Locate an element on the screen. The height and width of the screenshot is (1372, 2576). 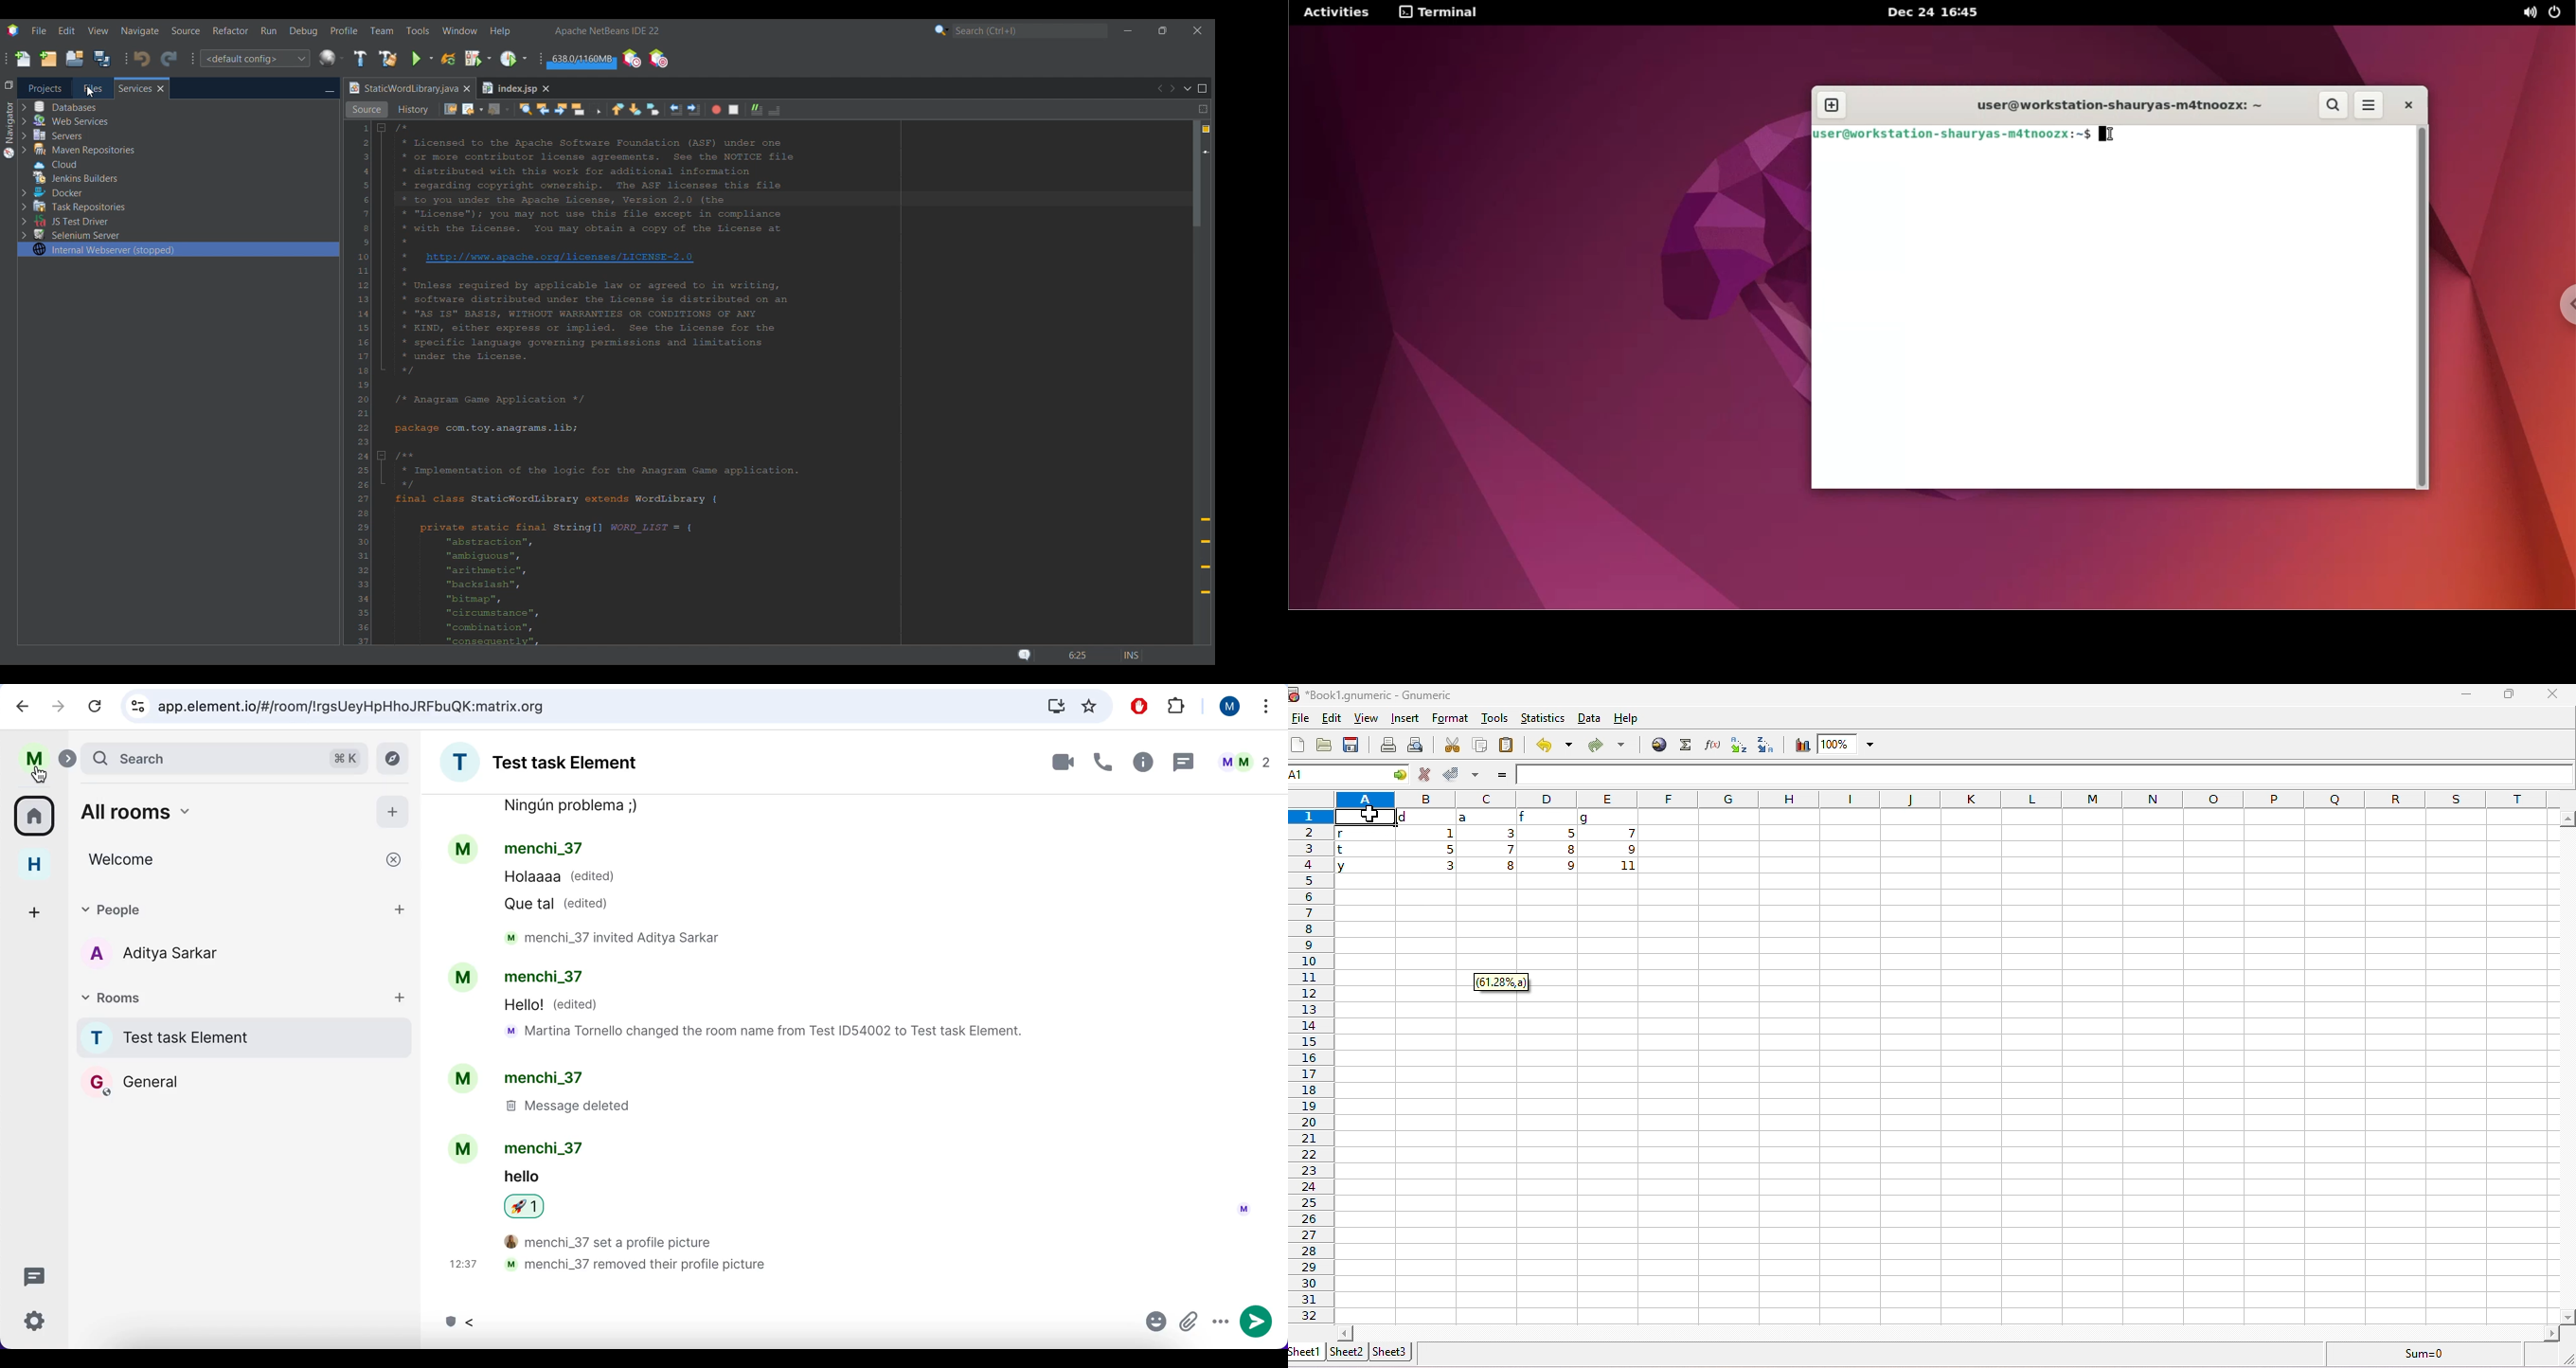
new is located at coordinates (1299, 746).